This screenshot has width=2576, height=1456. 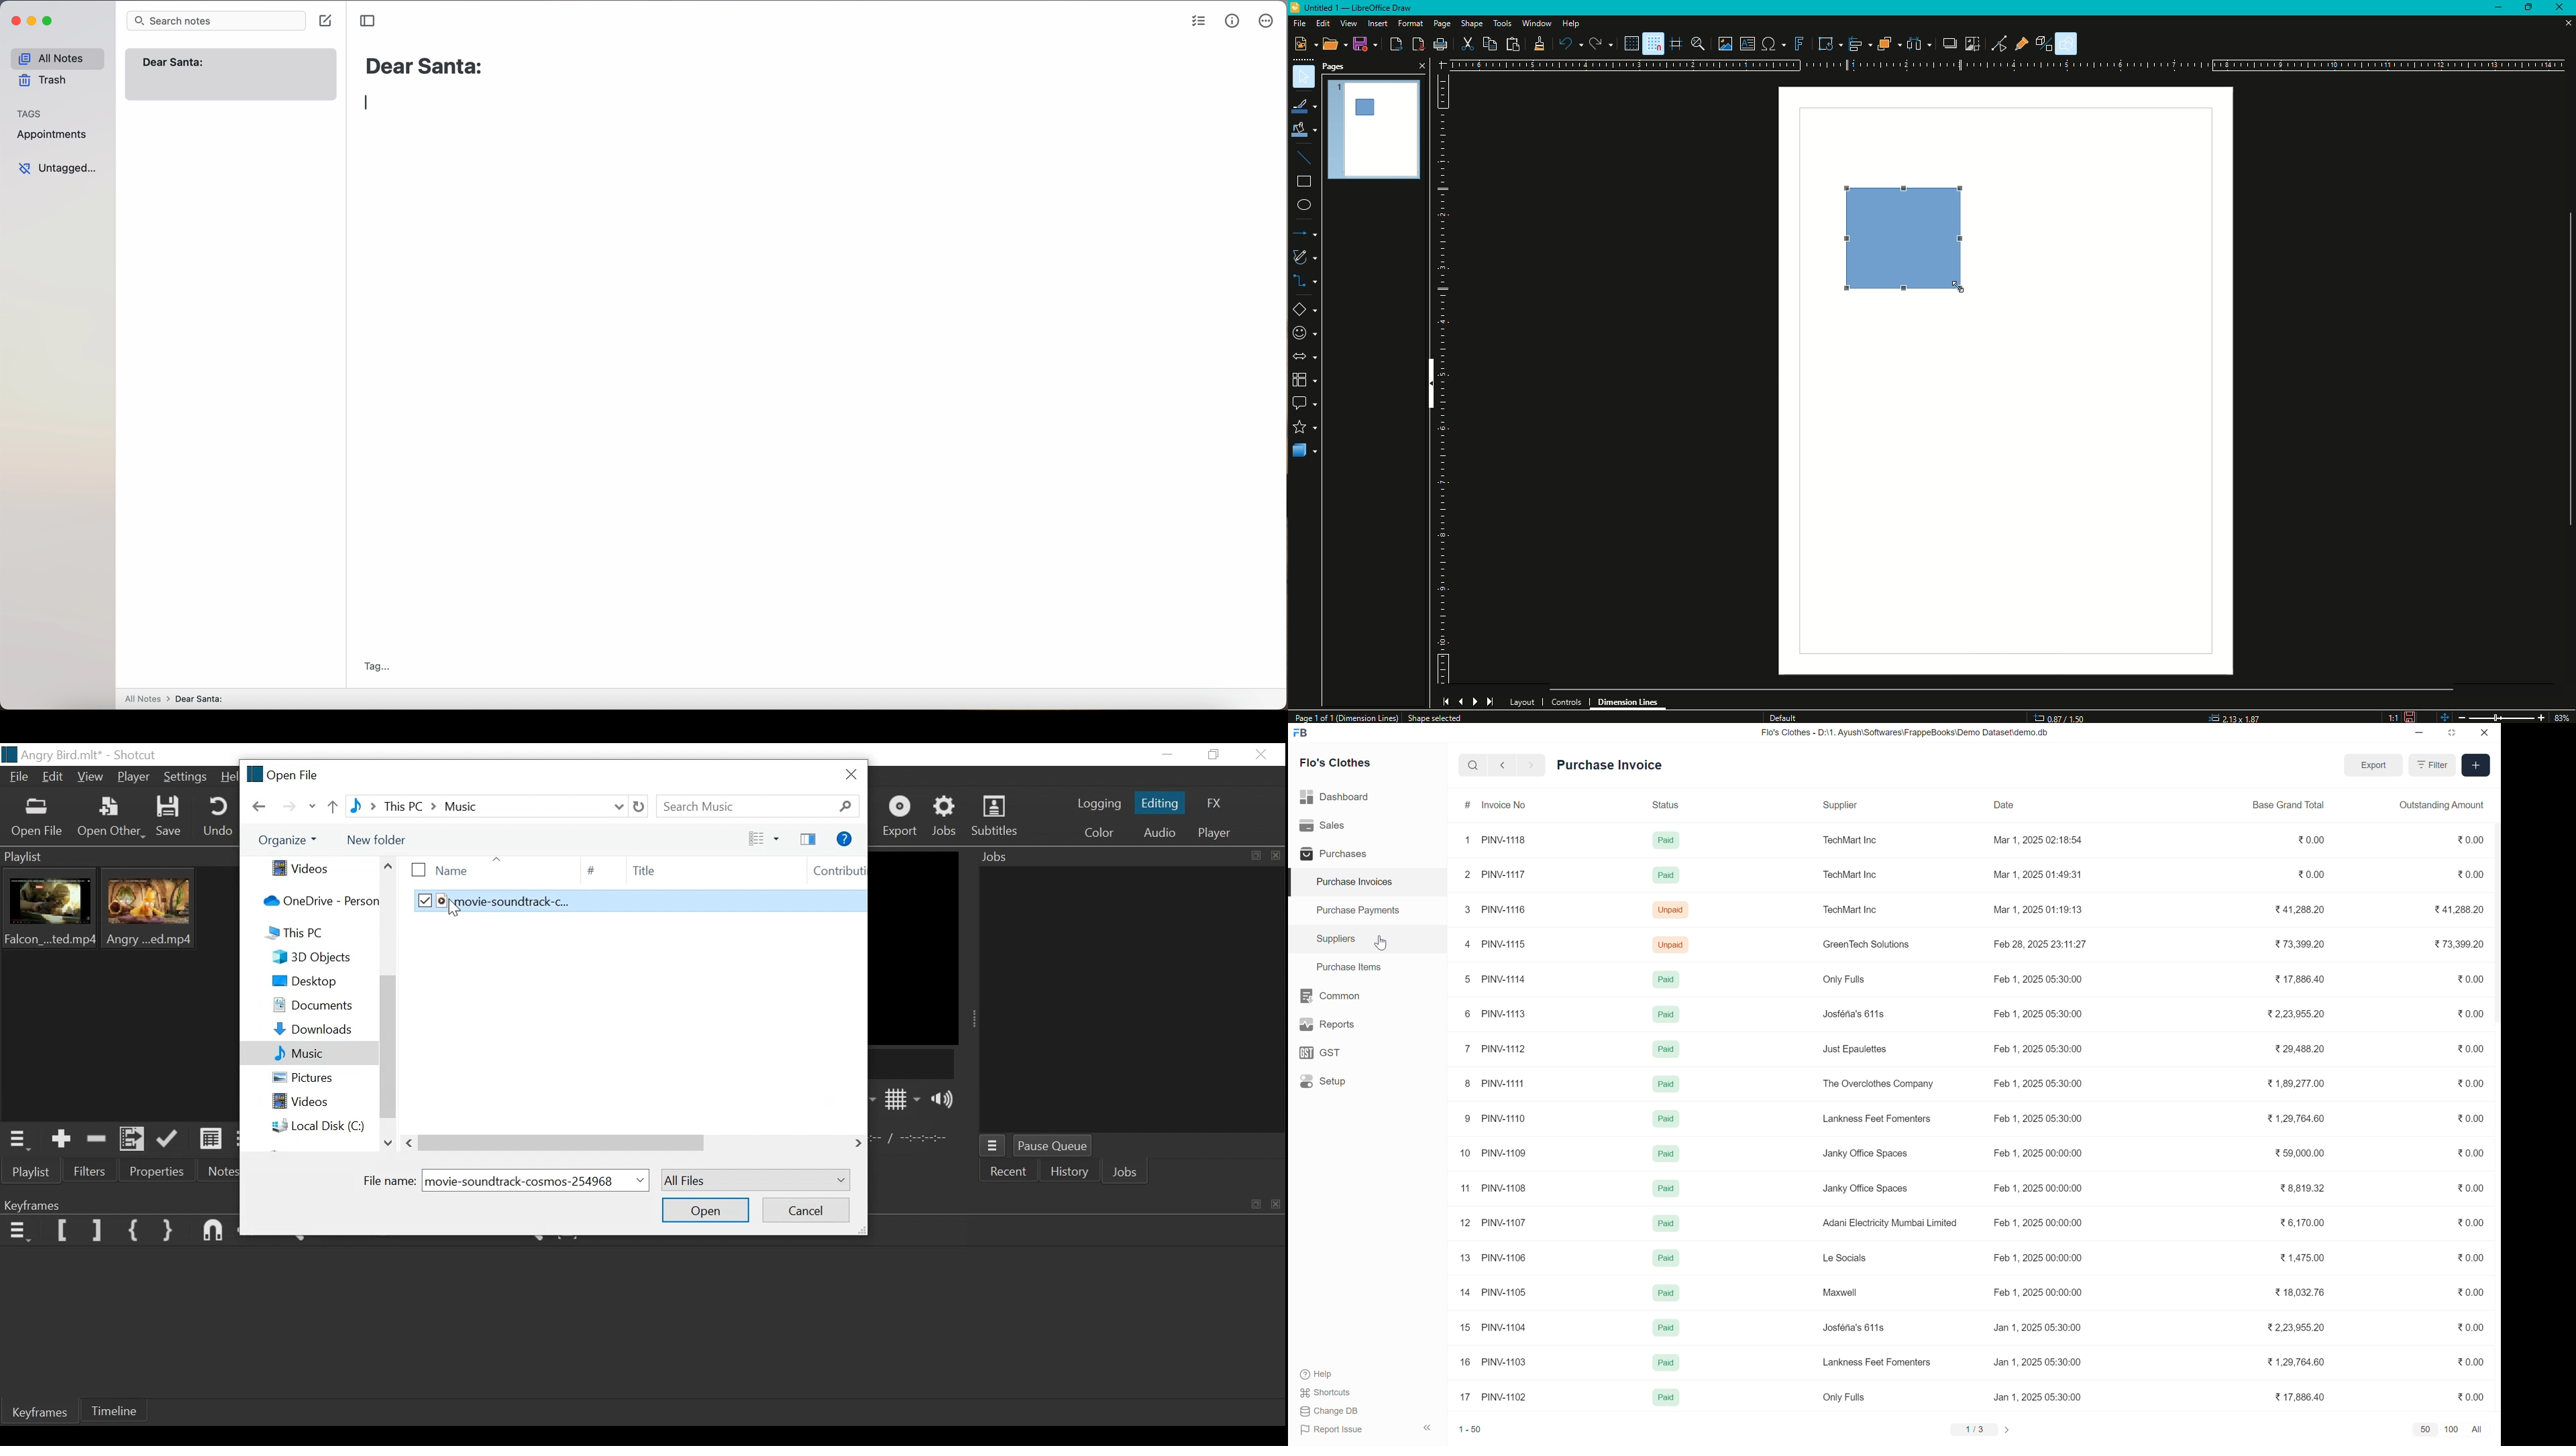 I want to click on Undo, so click(x=1570, y=44).